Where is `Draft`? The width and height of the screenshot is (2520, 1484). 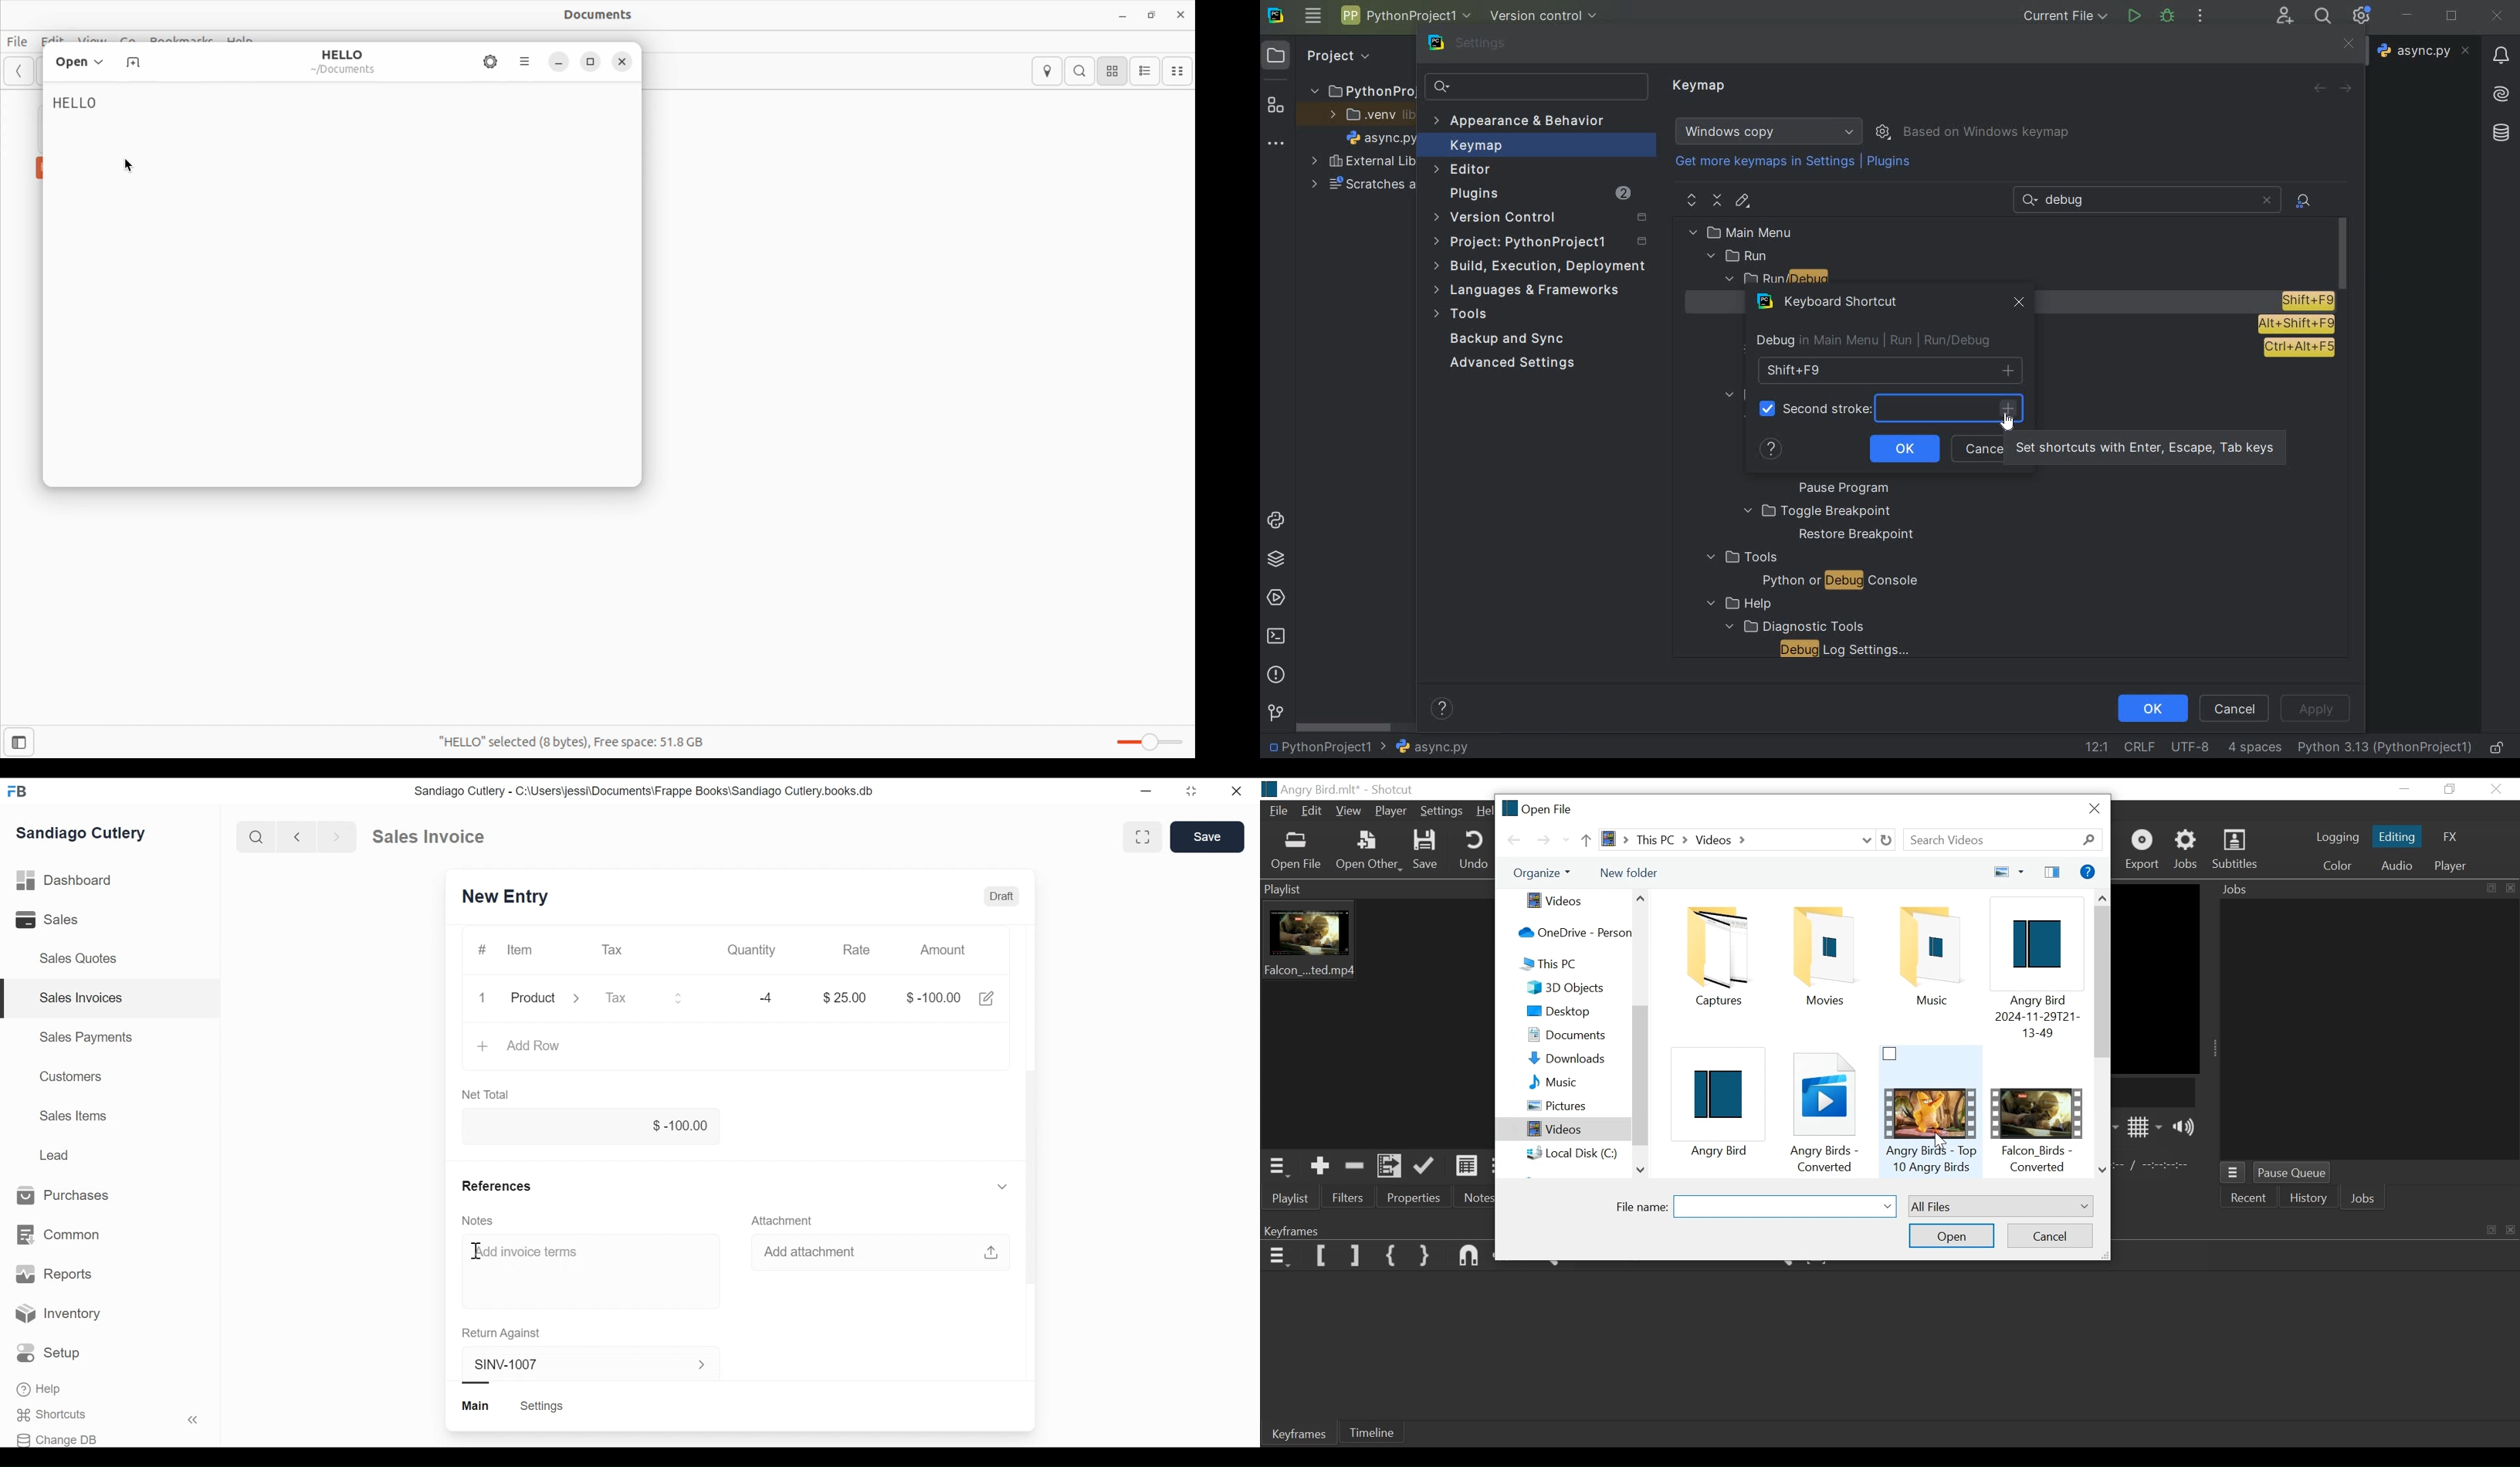
Draft is located at coordinates (1001, 896).